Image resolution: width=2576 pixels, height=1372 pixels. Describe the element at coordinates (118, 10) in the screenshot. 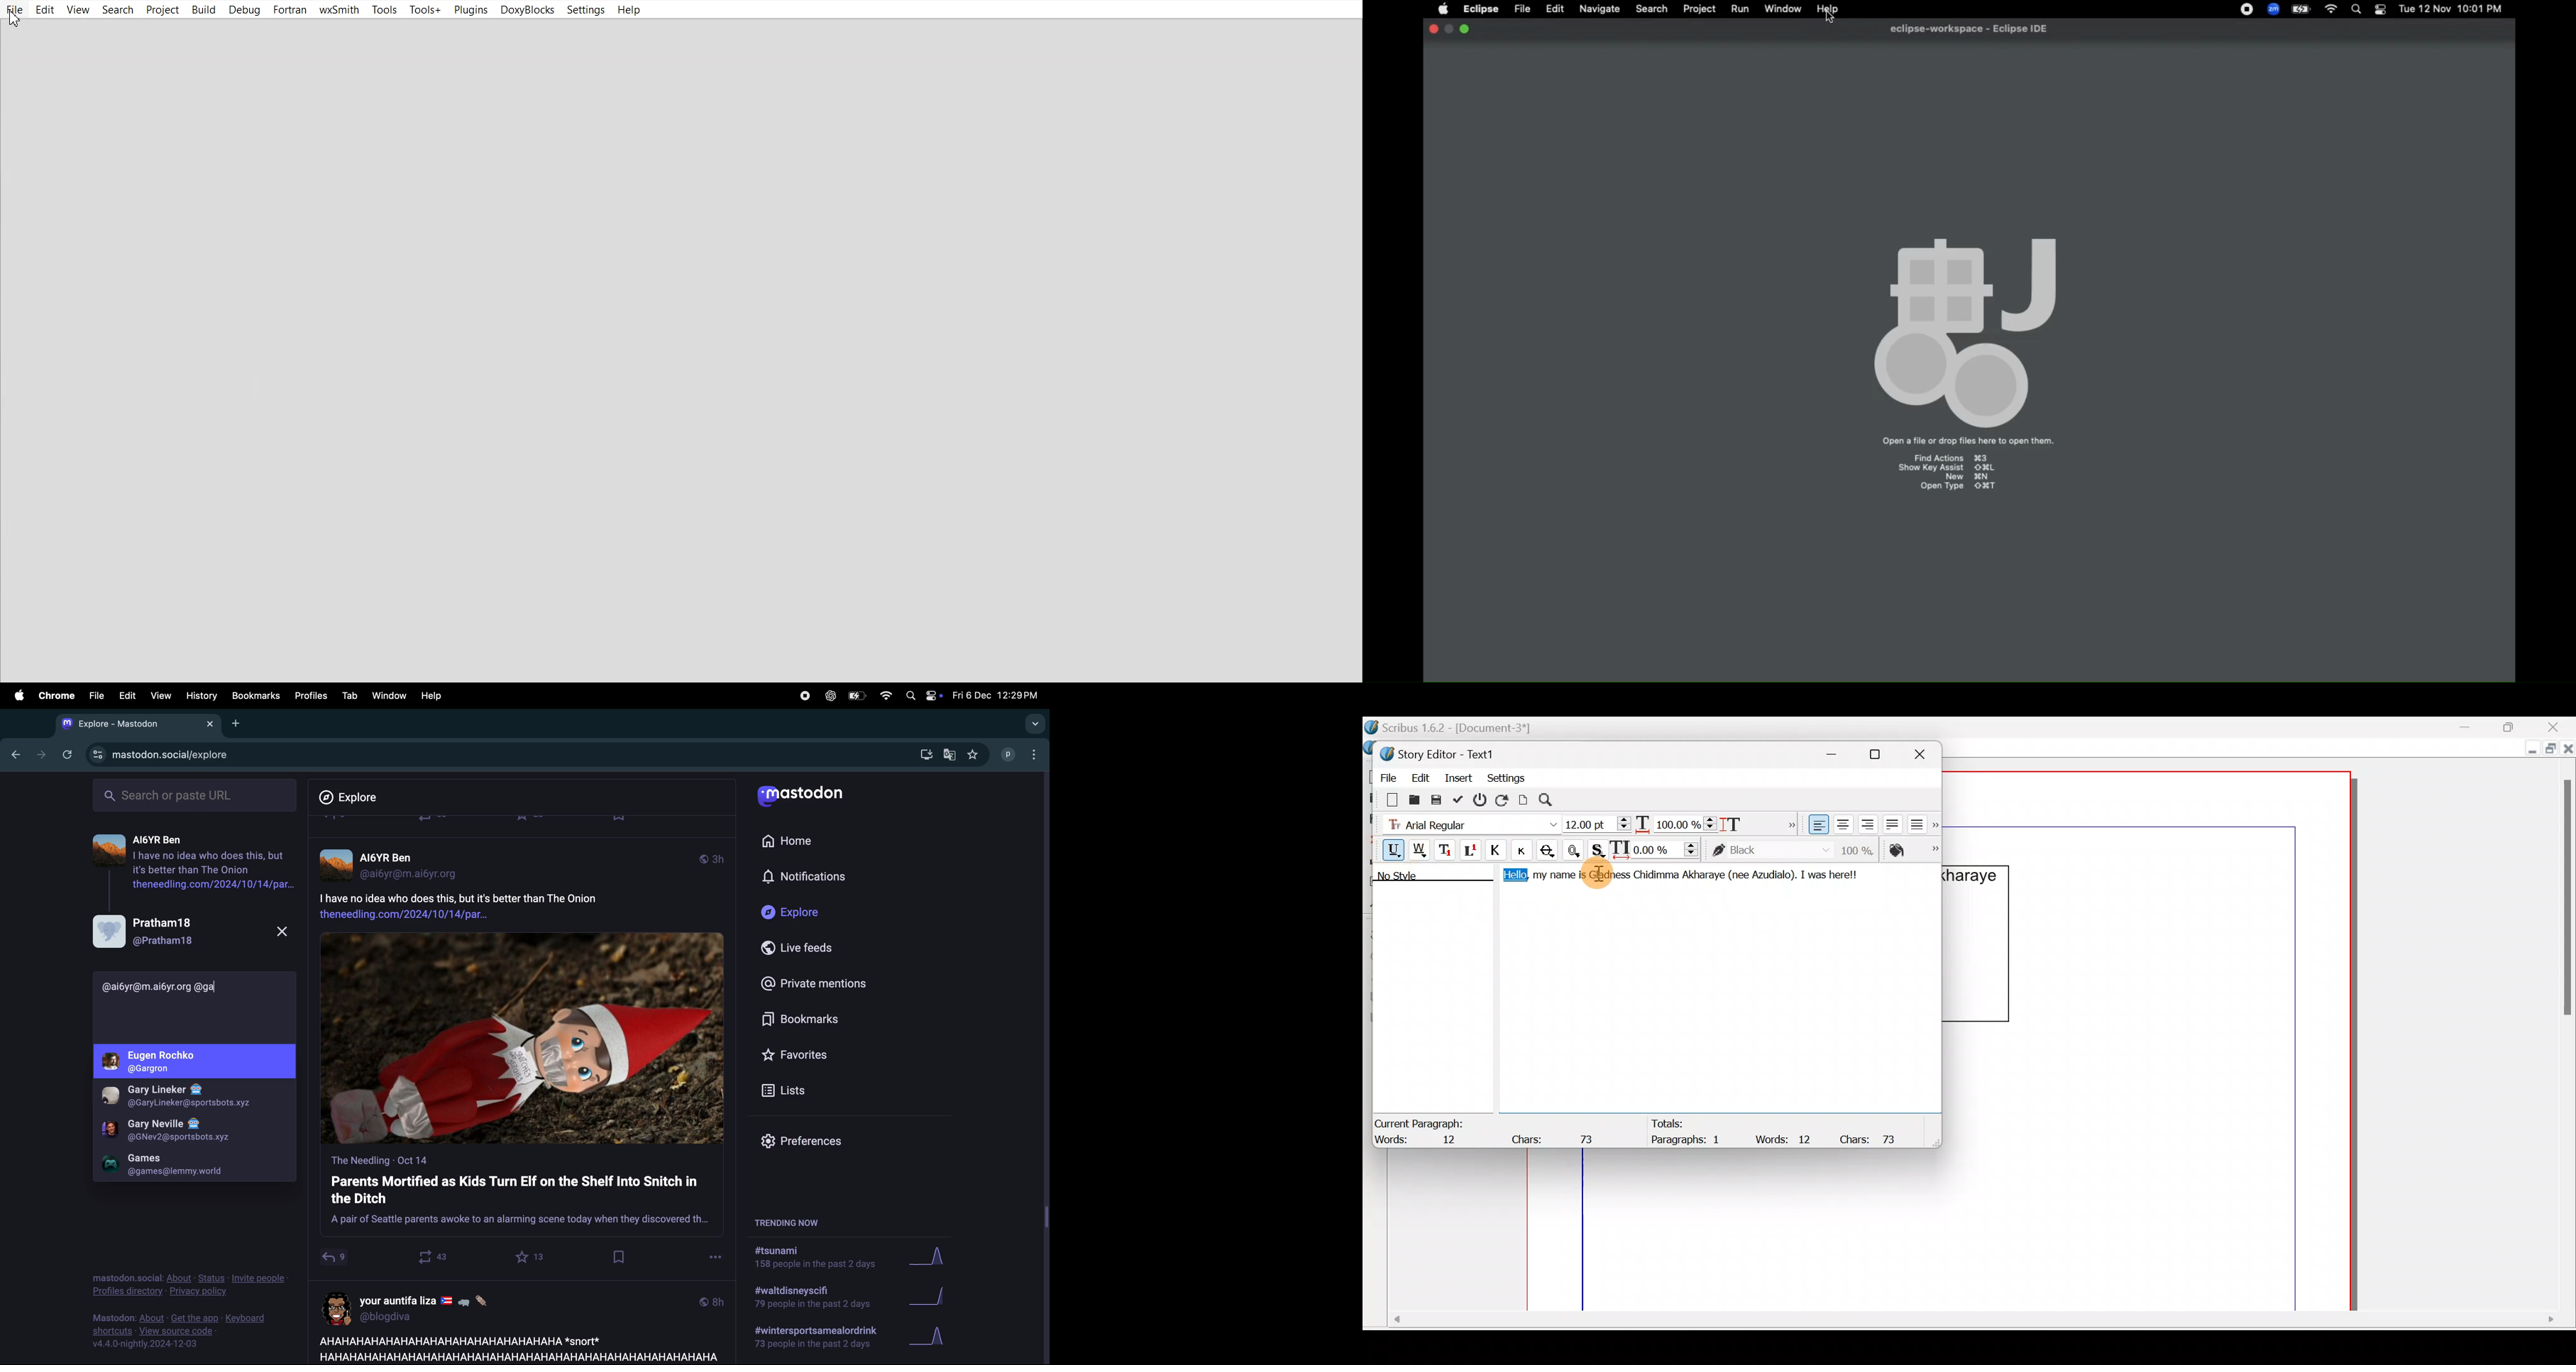

I see `Search` at that location.